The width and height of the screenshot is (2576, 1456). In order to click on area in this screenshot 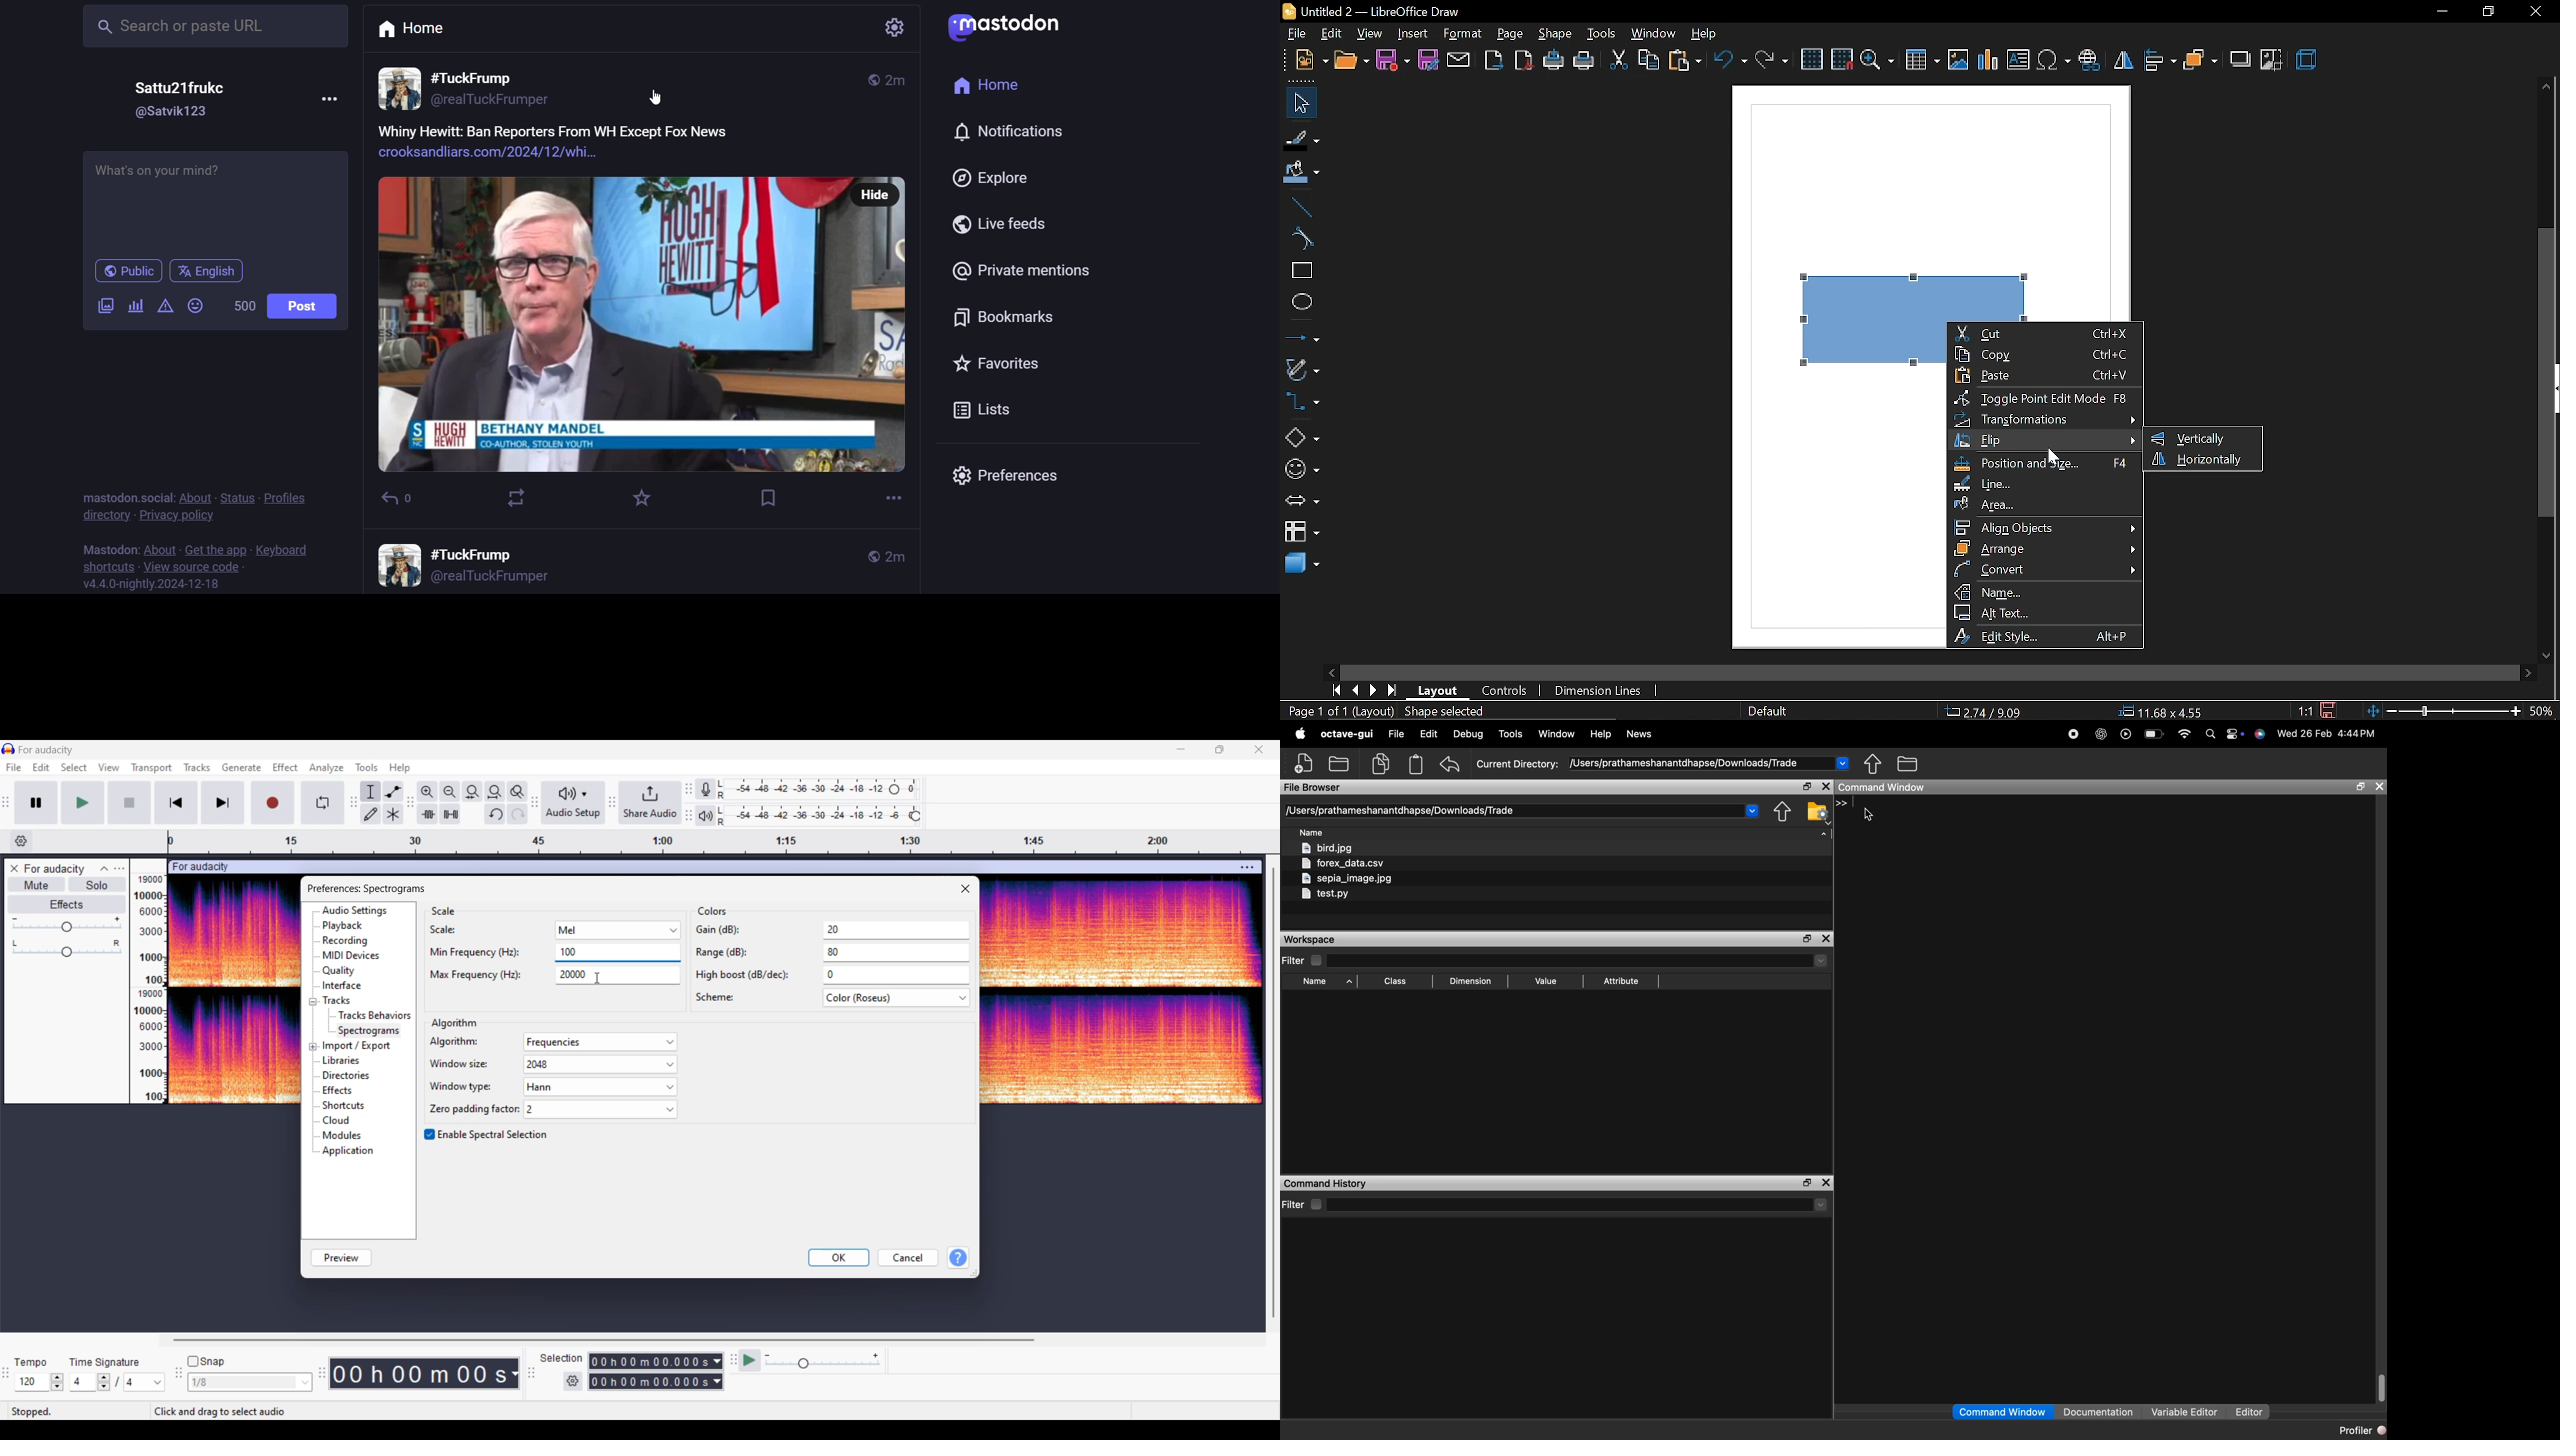, I will do `click(2044, 505)`.